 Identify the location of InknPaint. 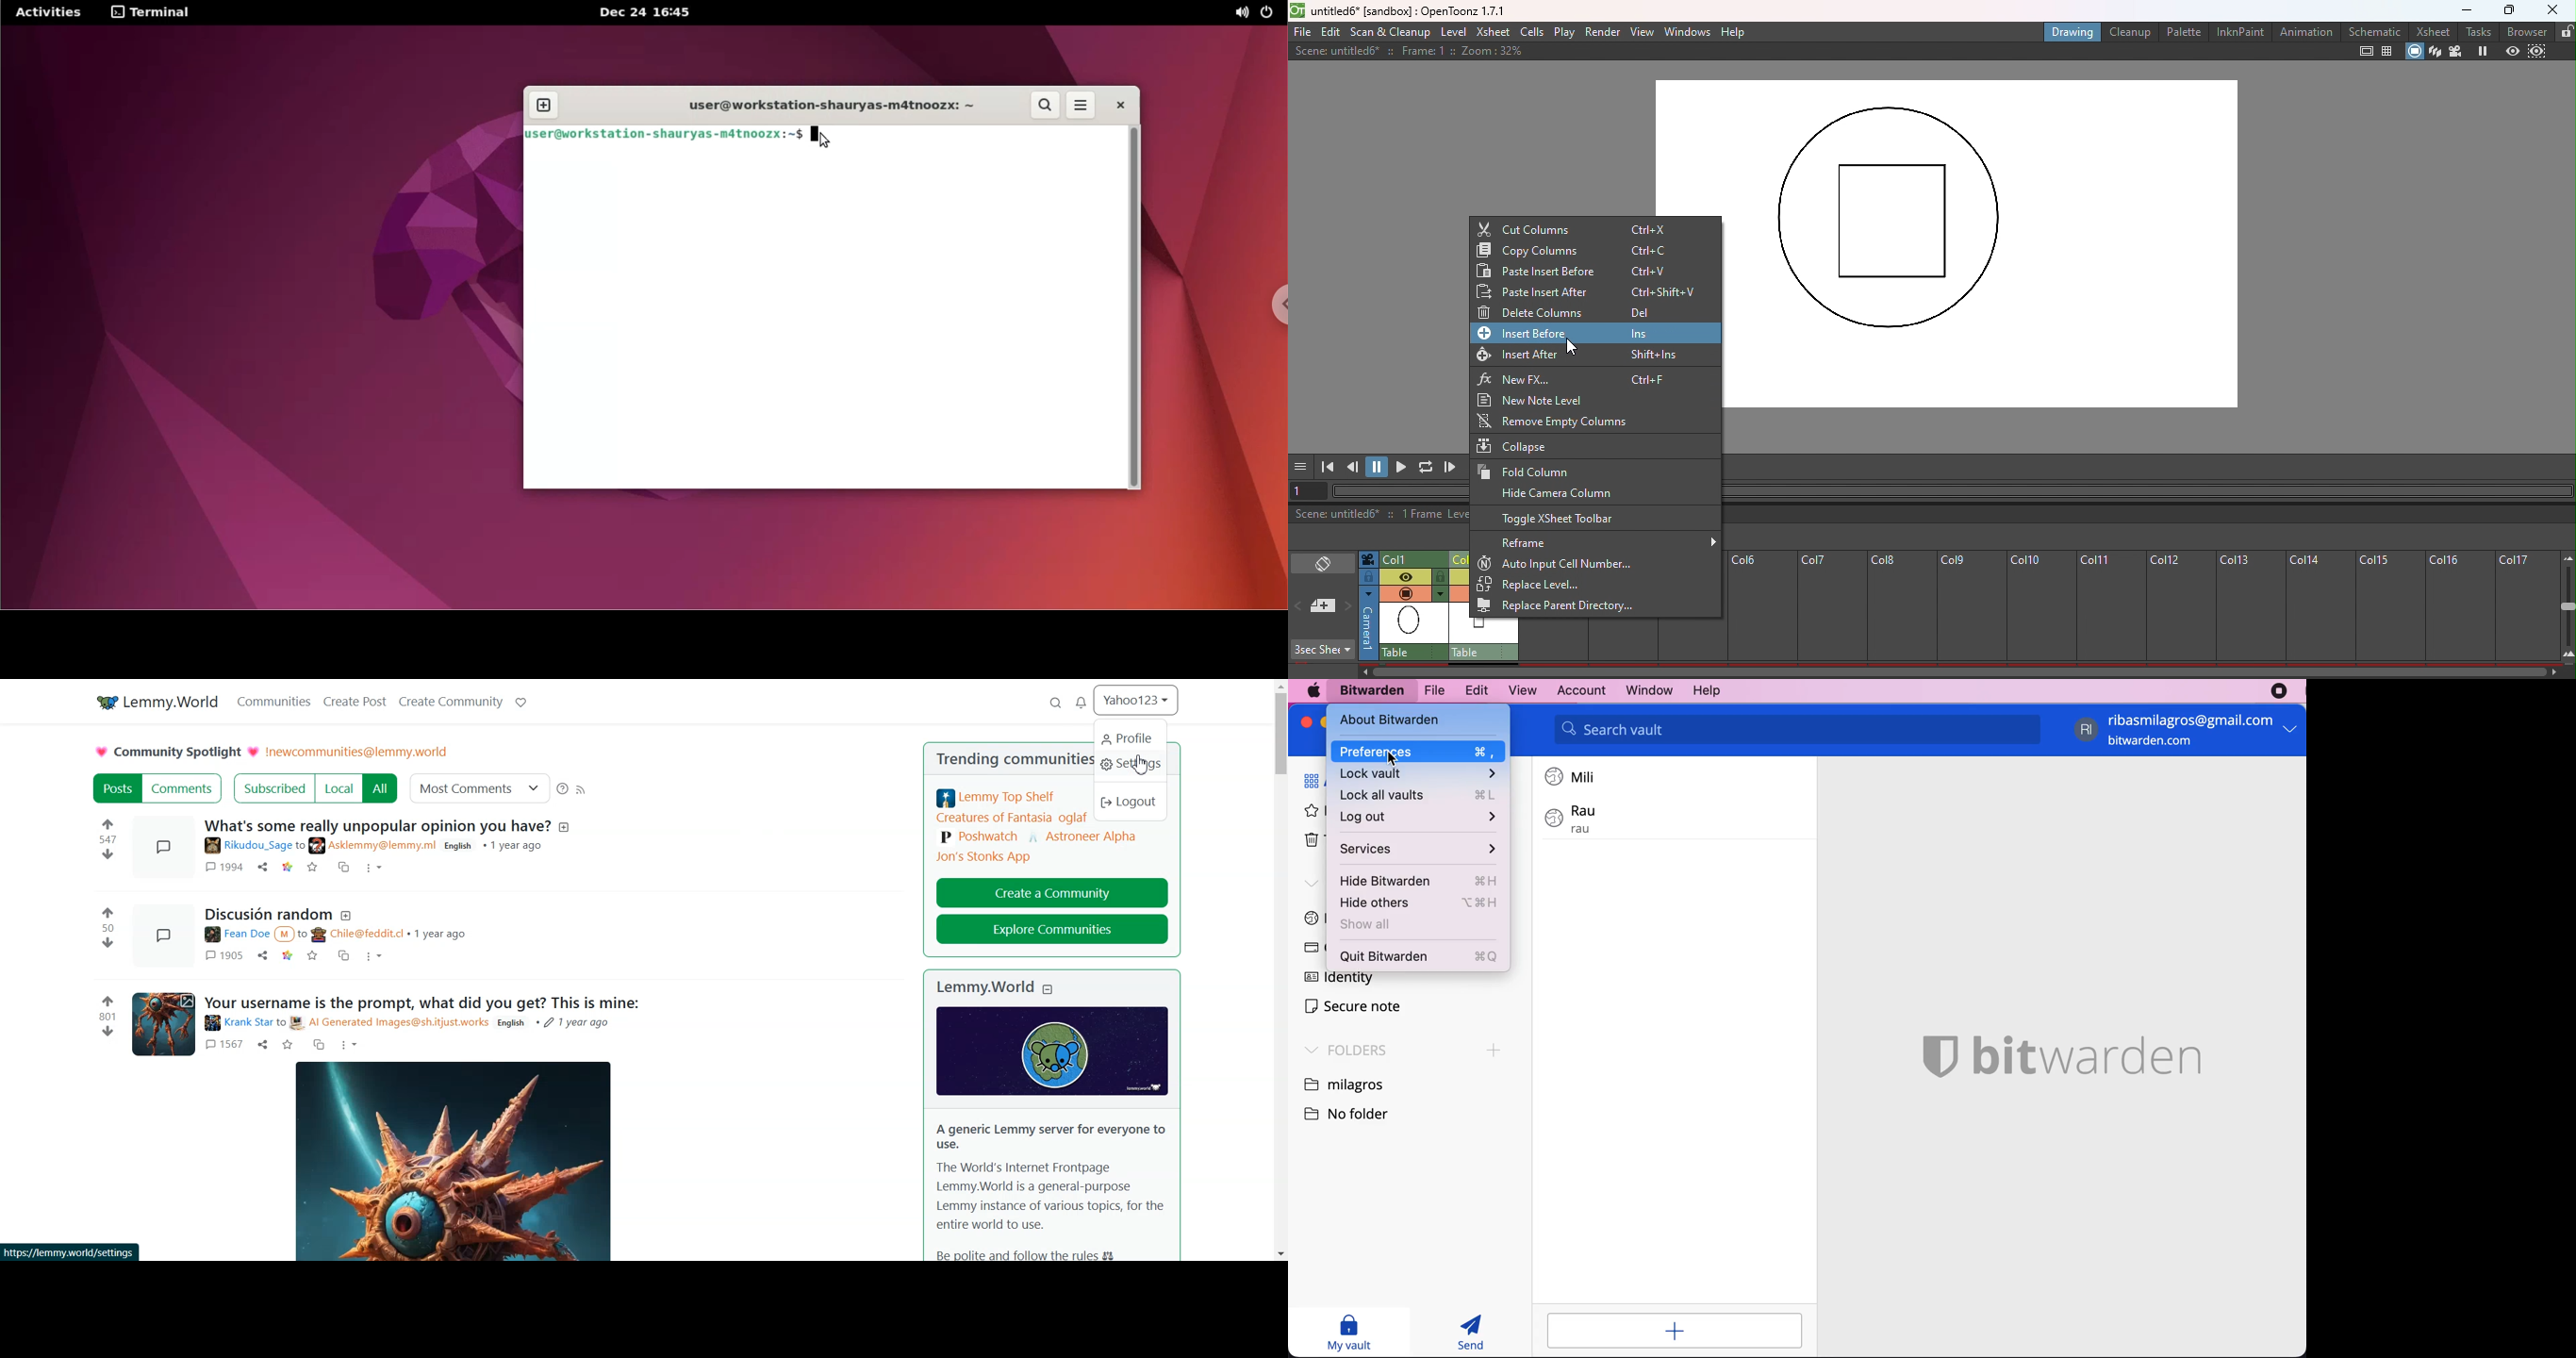
(2240, 33).